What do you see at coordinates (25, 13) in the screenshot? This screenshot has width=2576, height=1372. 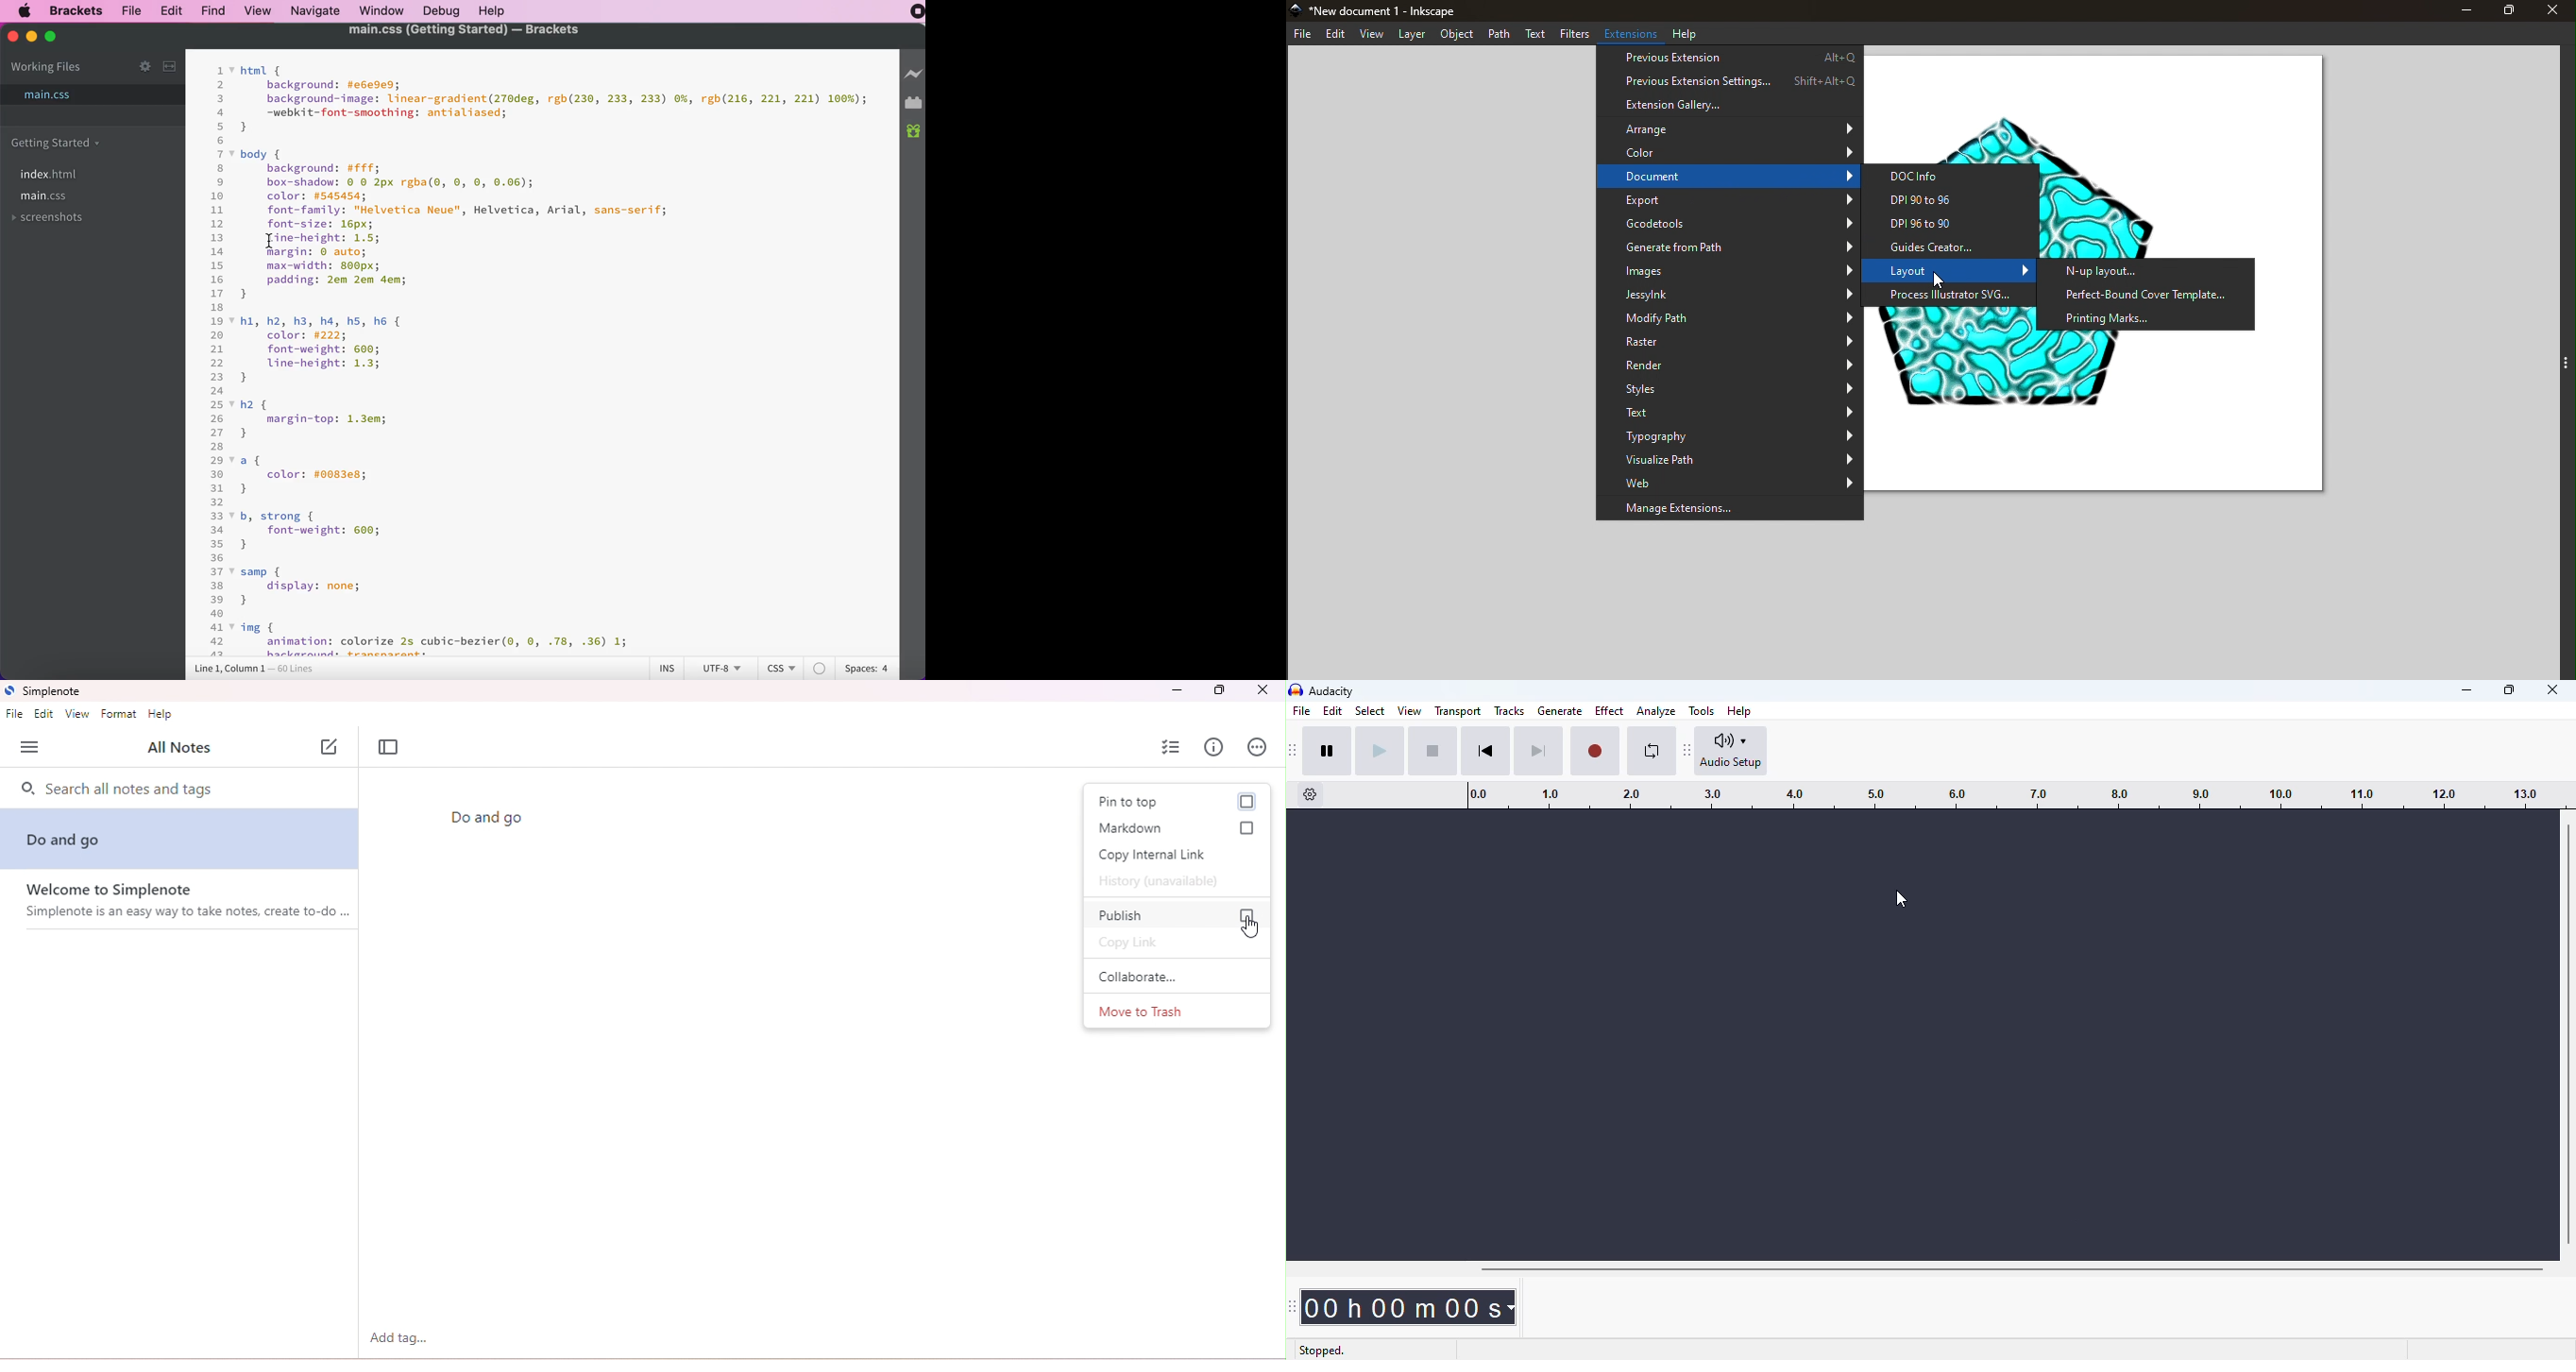 I see `mac logo` at bounding box center [25, 13].